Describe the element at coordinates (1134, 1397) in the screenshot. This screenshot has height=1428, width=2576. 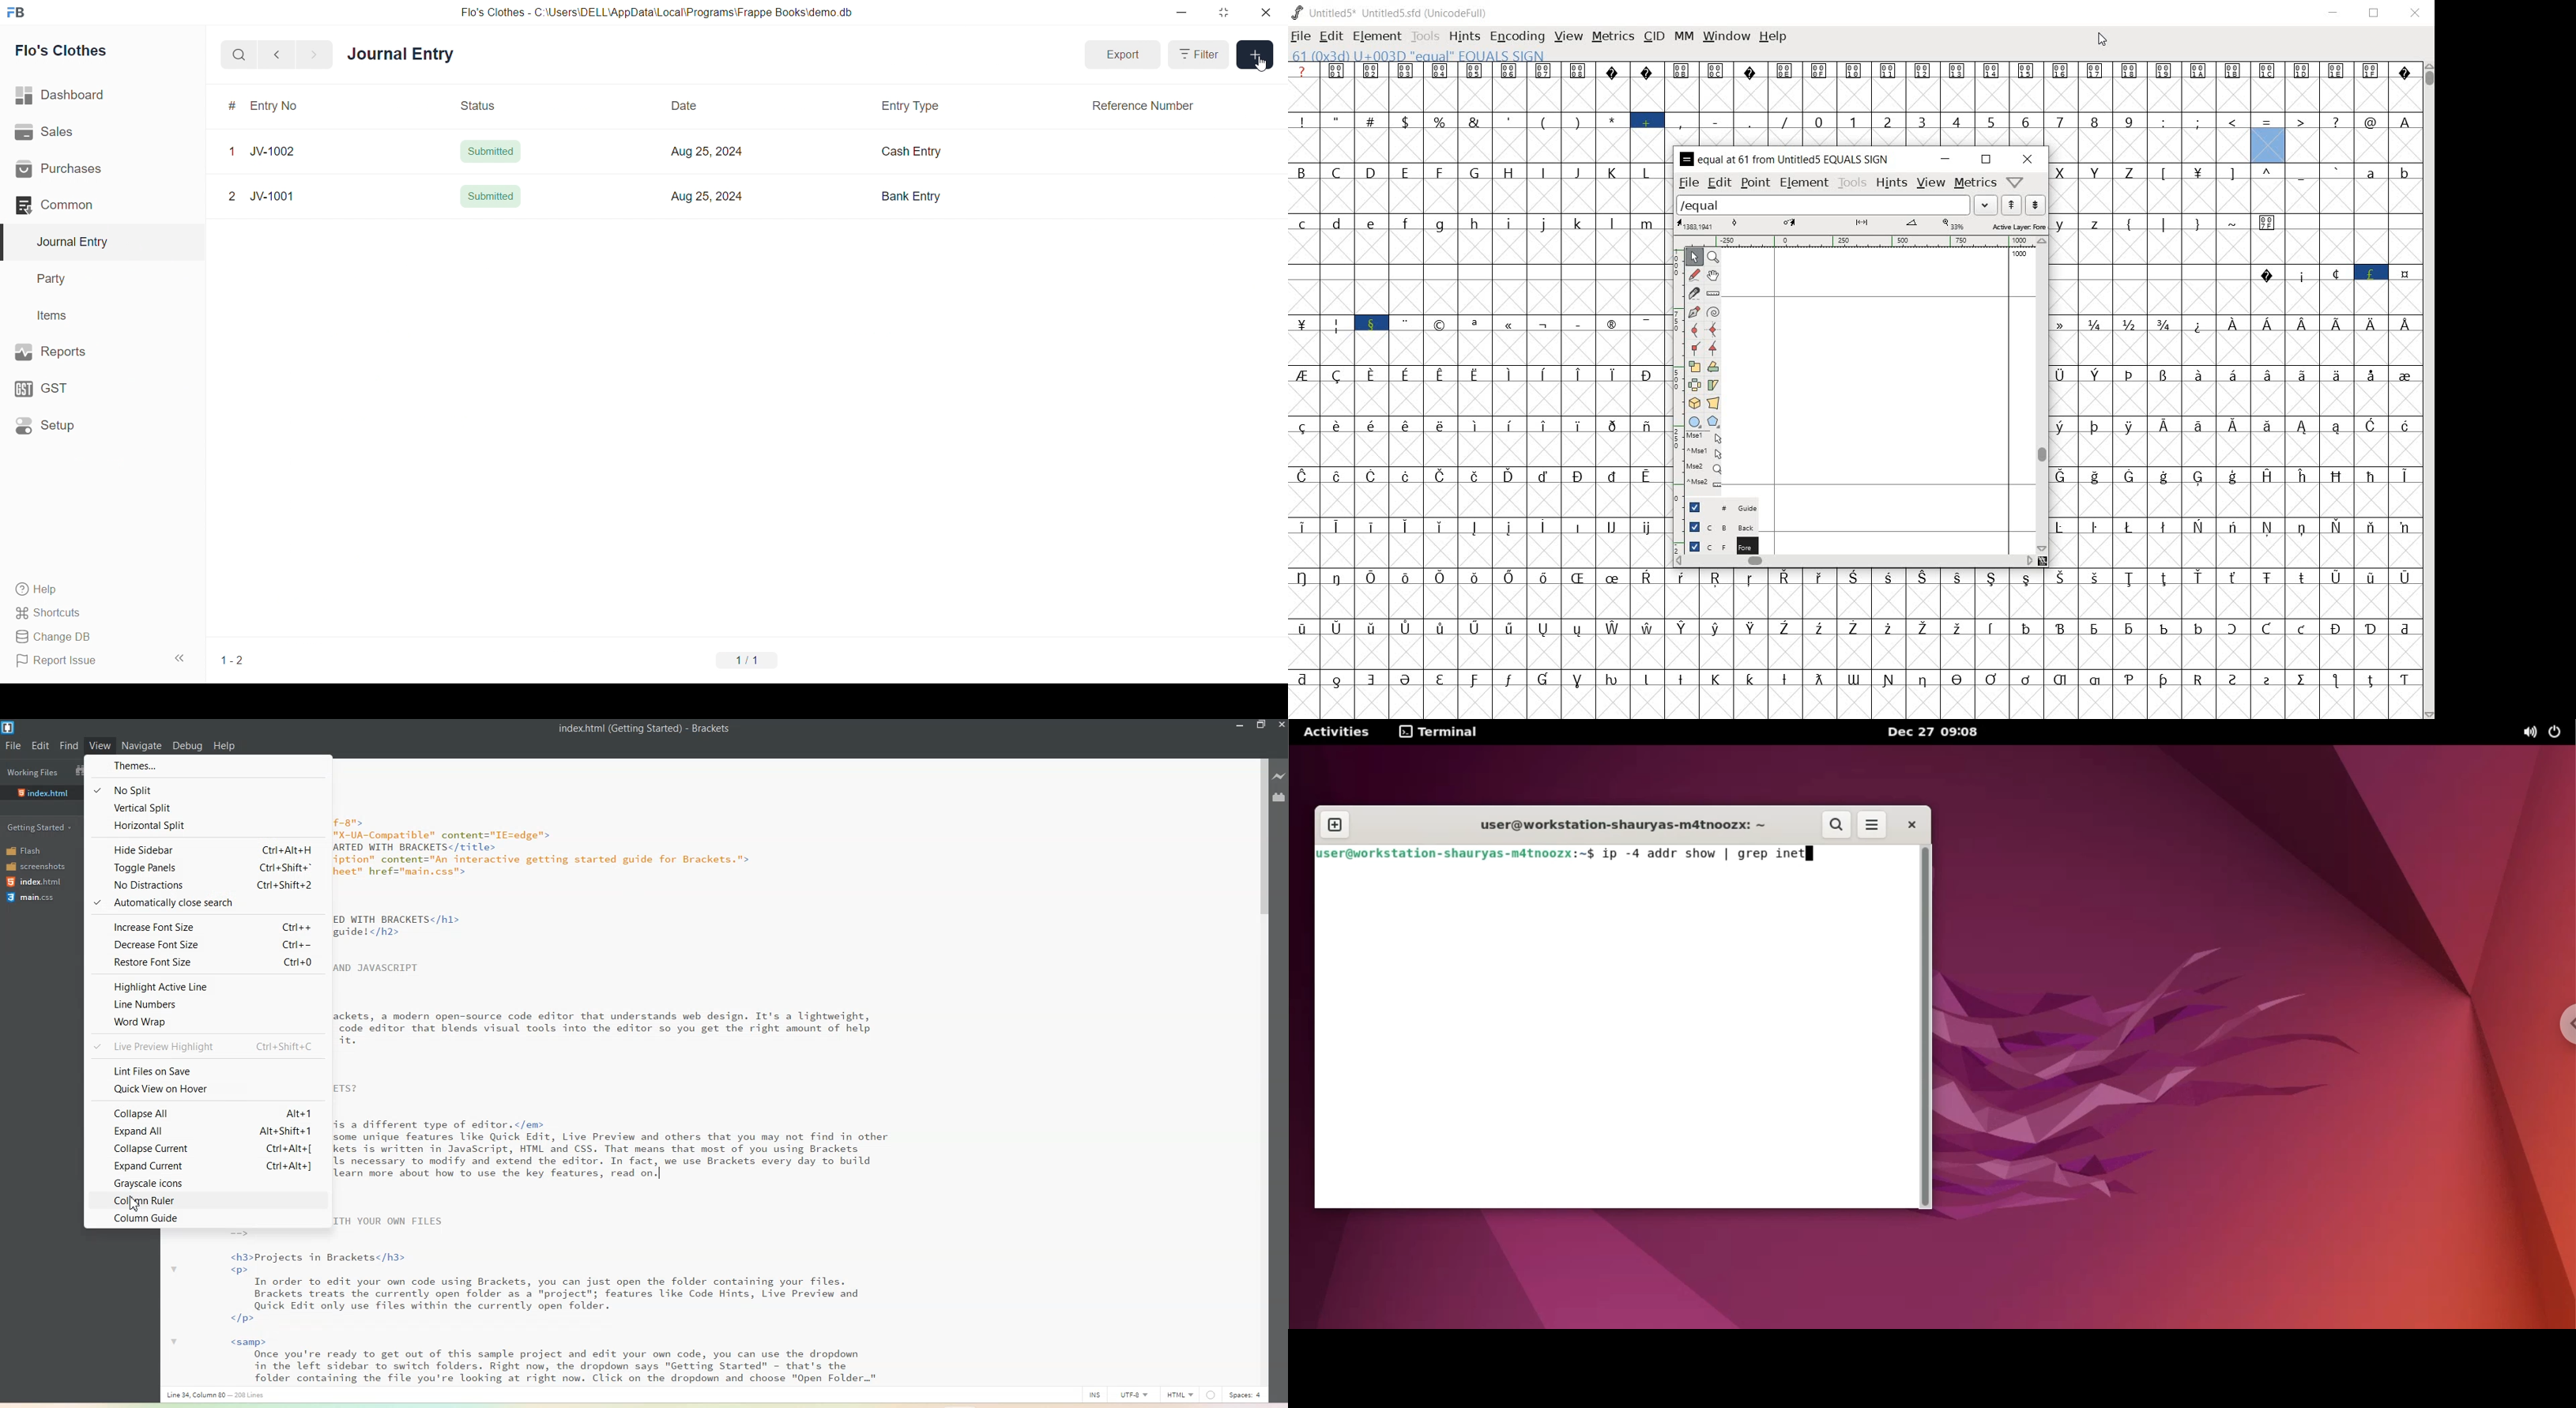
I see `UTF-8` at that location.